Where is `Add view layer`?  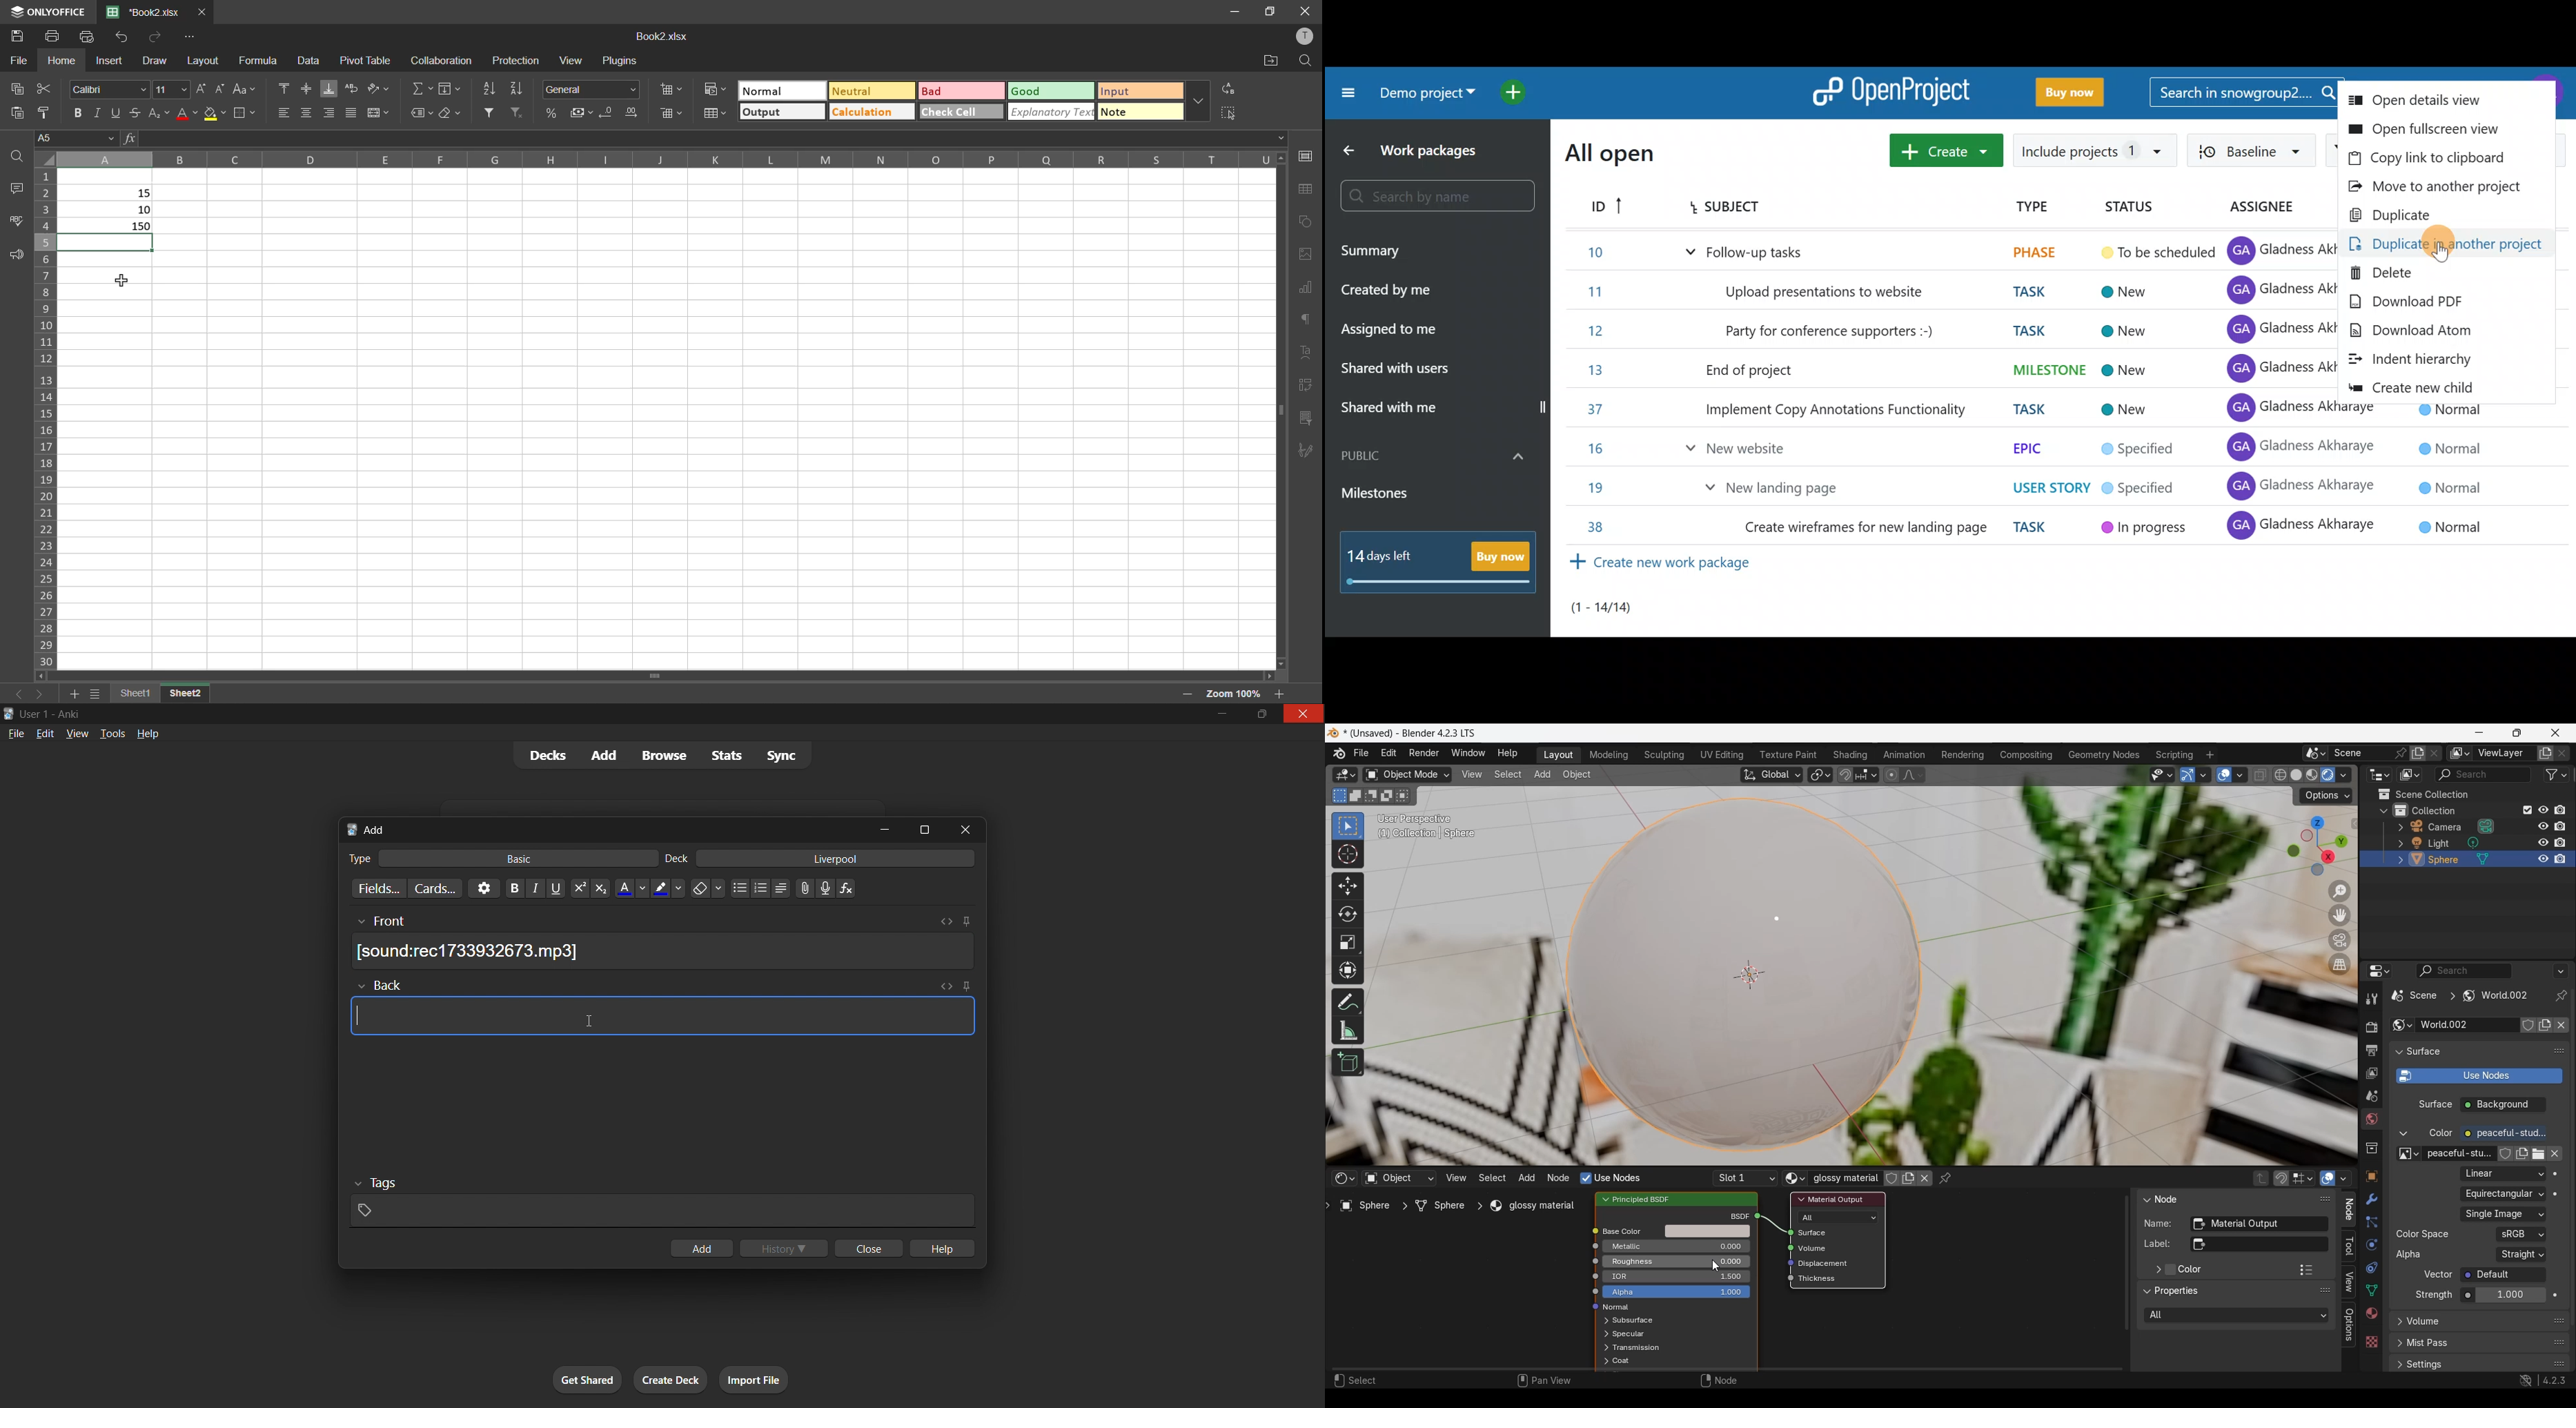
Add view layer is located at coordinates (2546, 753).